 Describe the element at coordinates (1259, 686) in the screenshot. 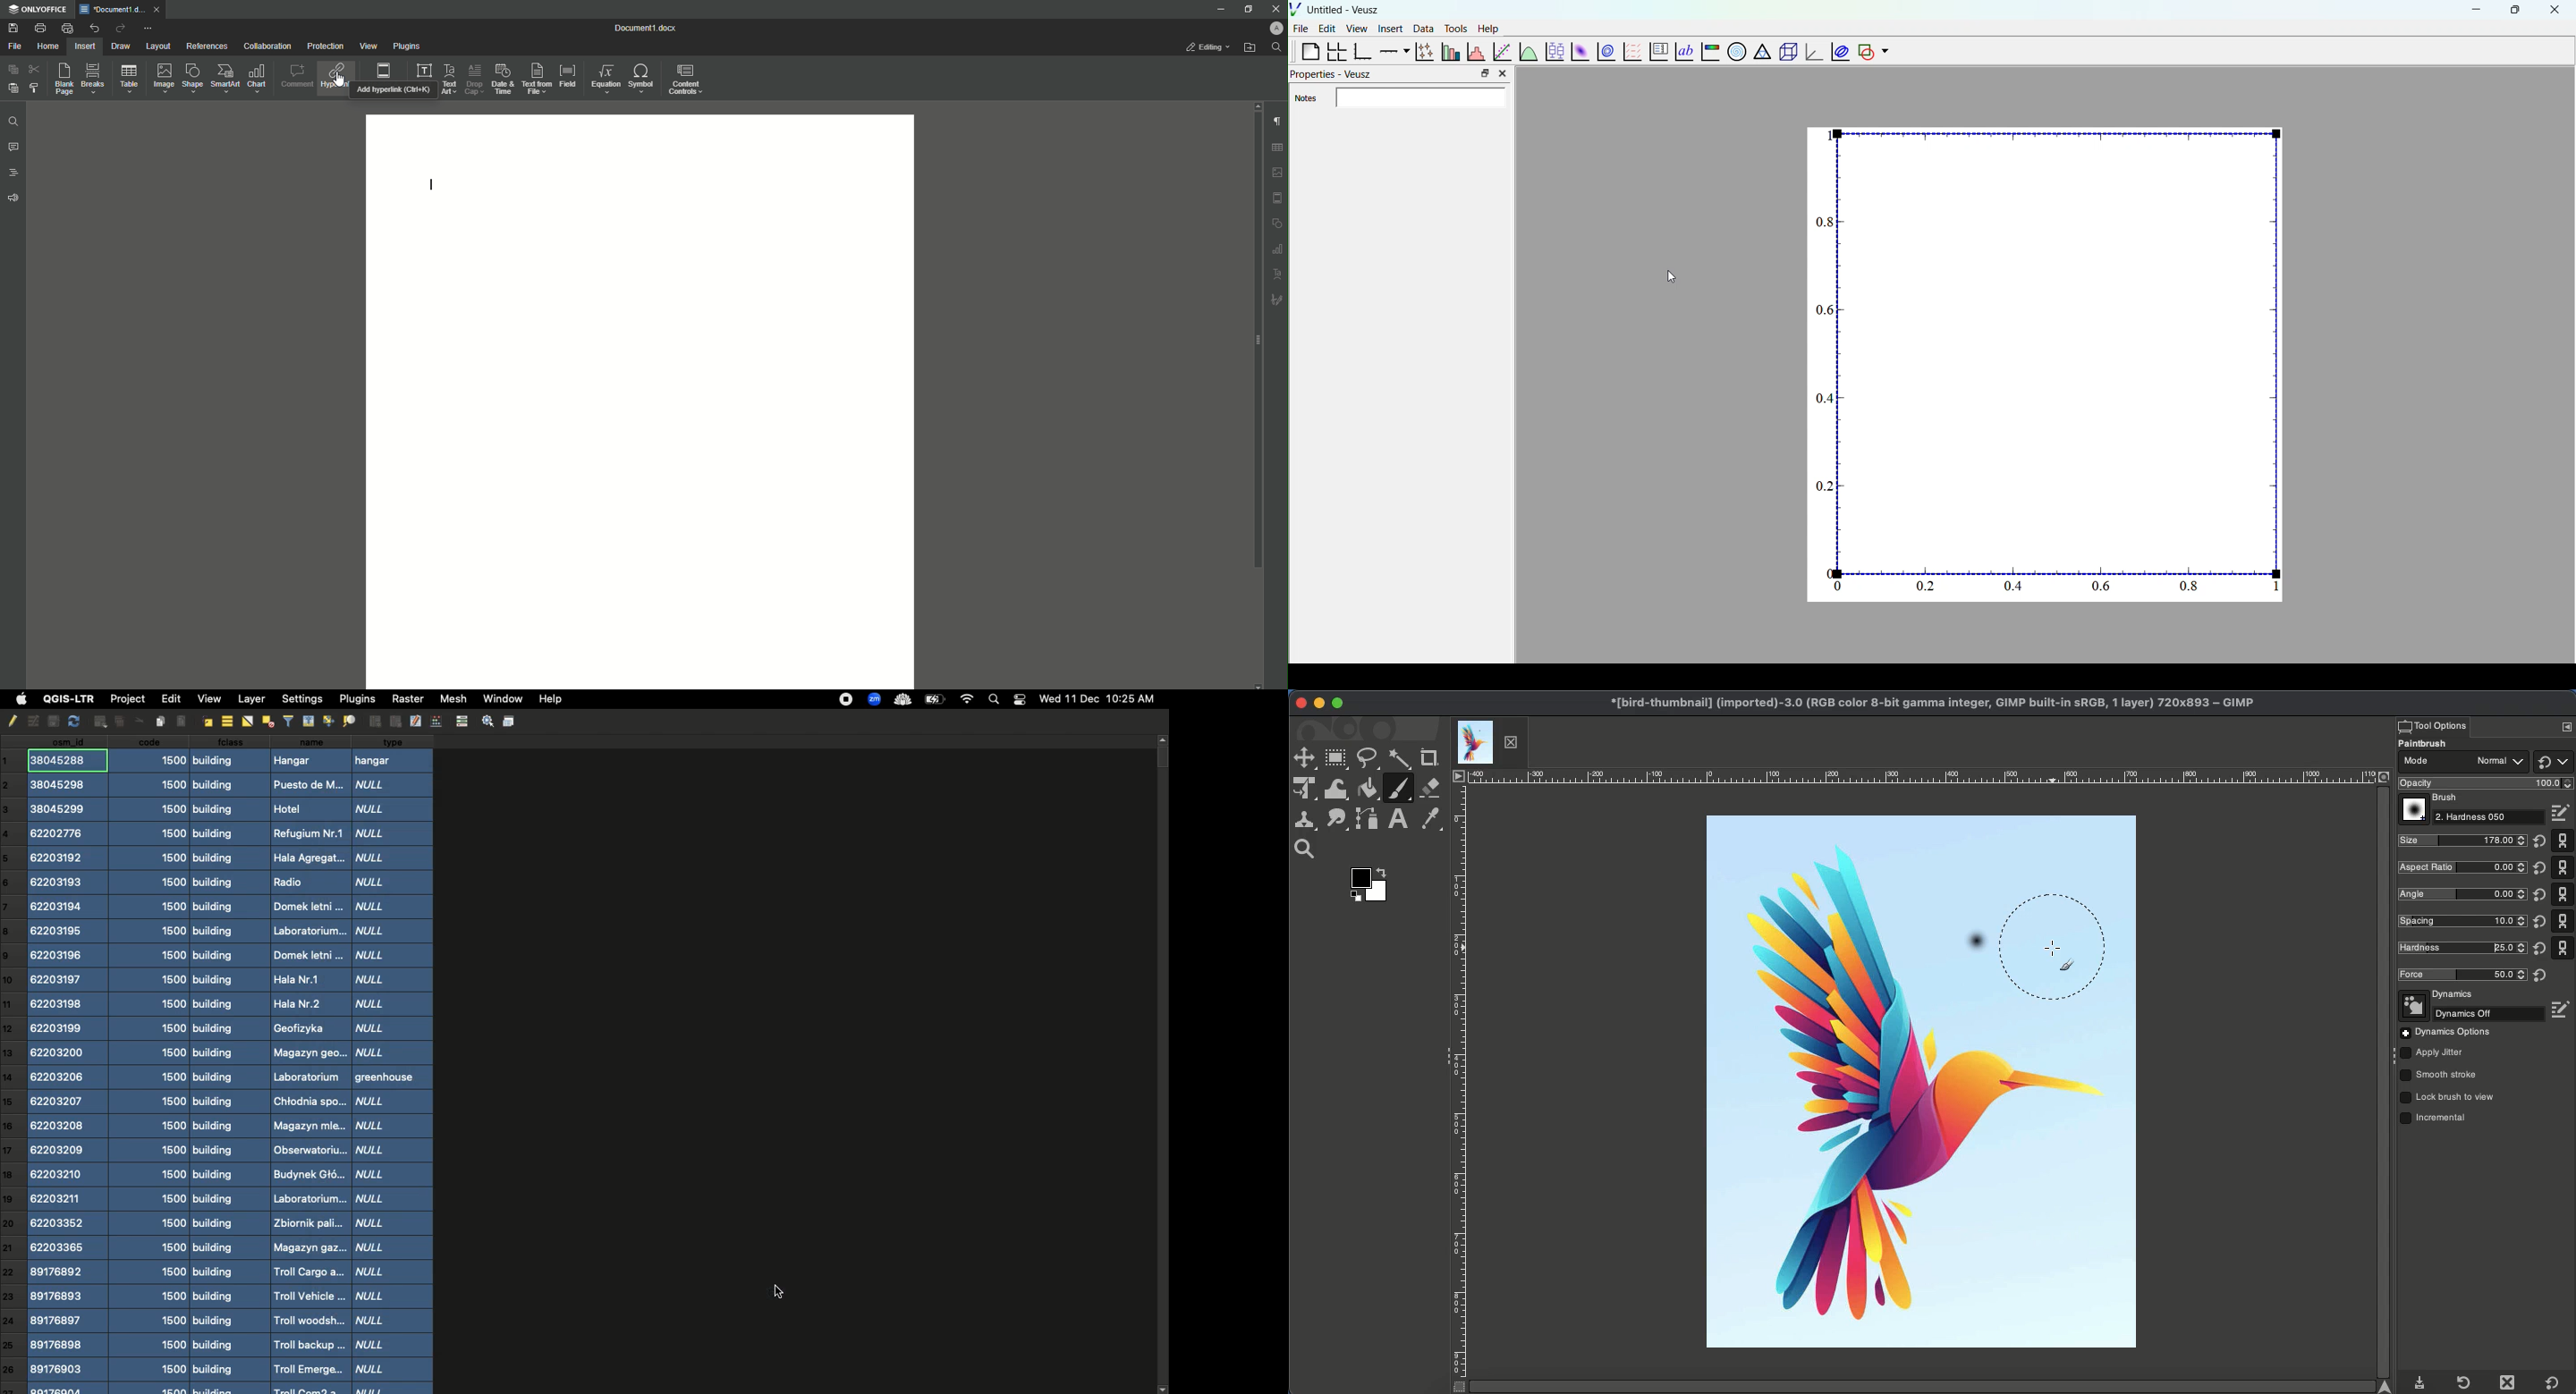

I see `scroll down` at that location.